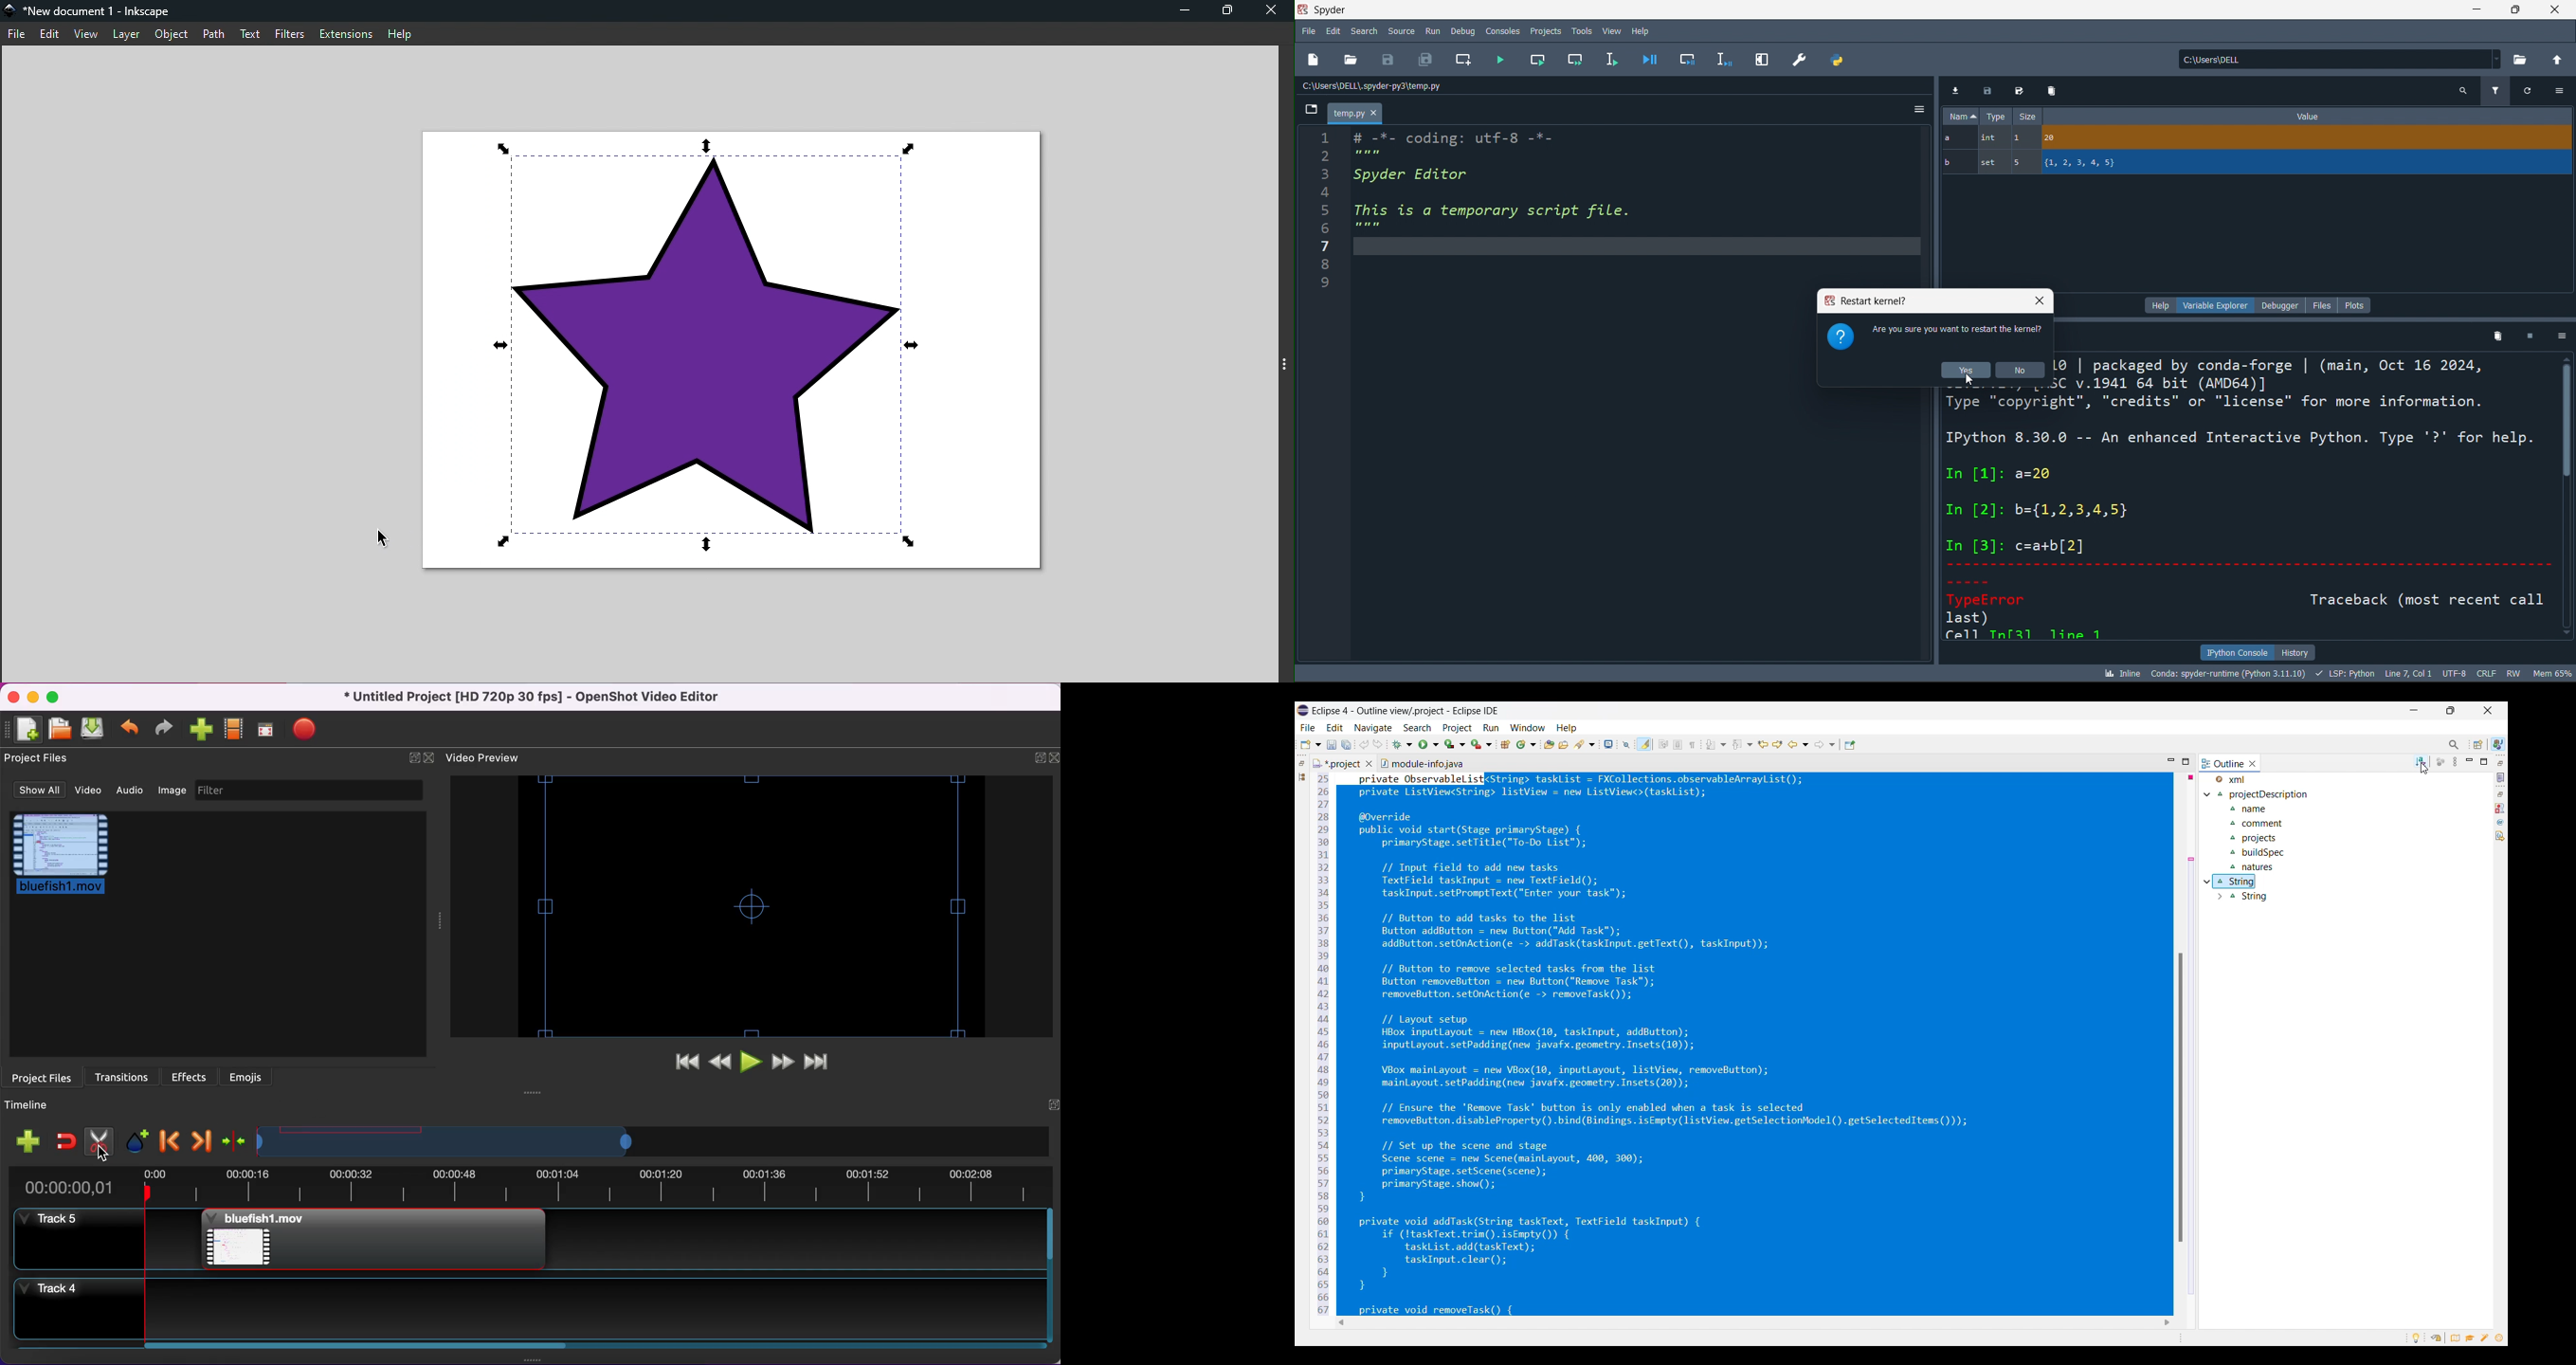 The height and width of the screenshot is (1372, 2576). I want to click on LINE 7, COL 1, so click(2412, 672).